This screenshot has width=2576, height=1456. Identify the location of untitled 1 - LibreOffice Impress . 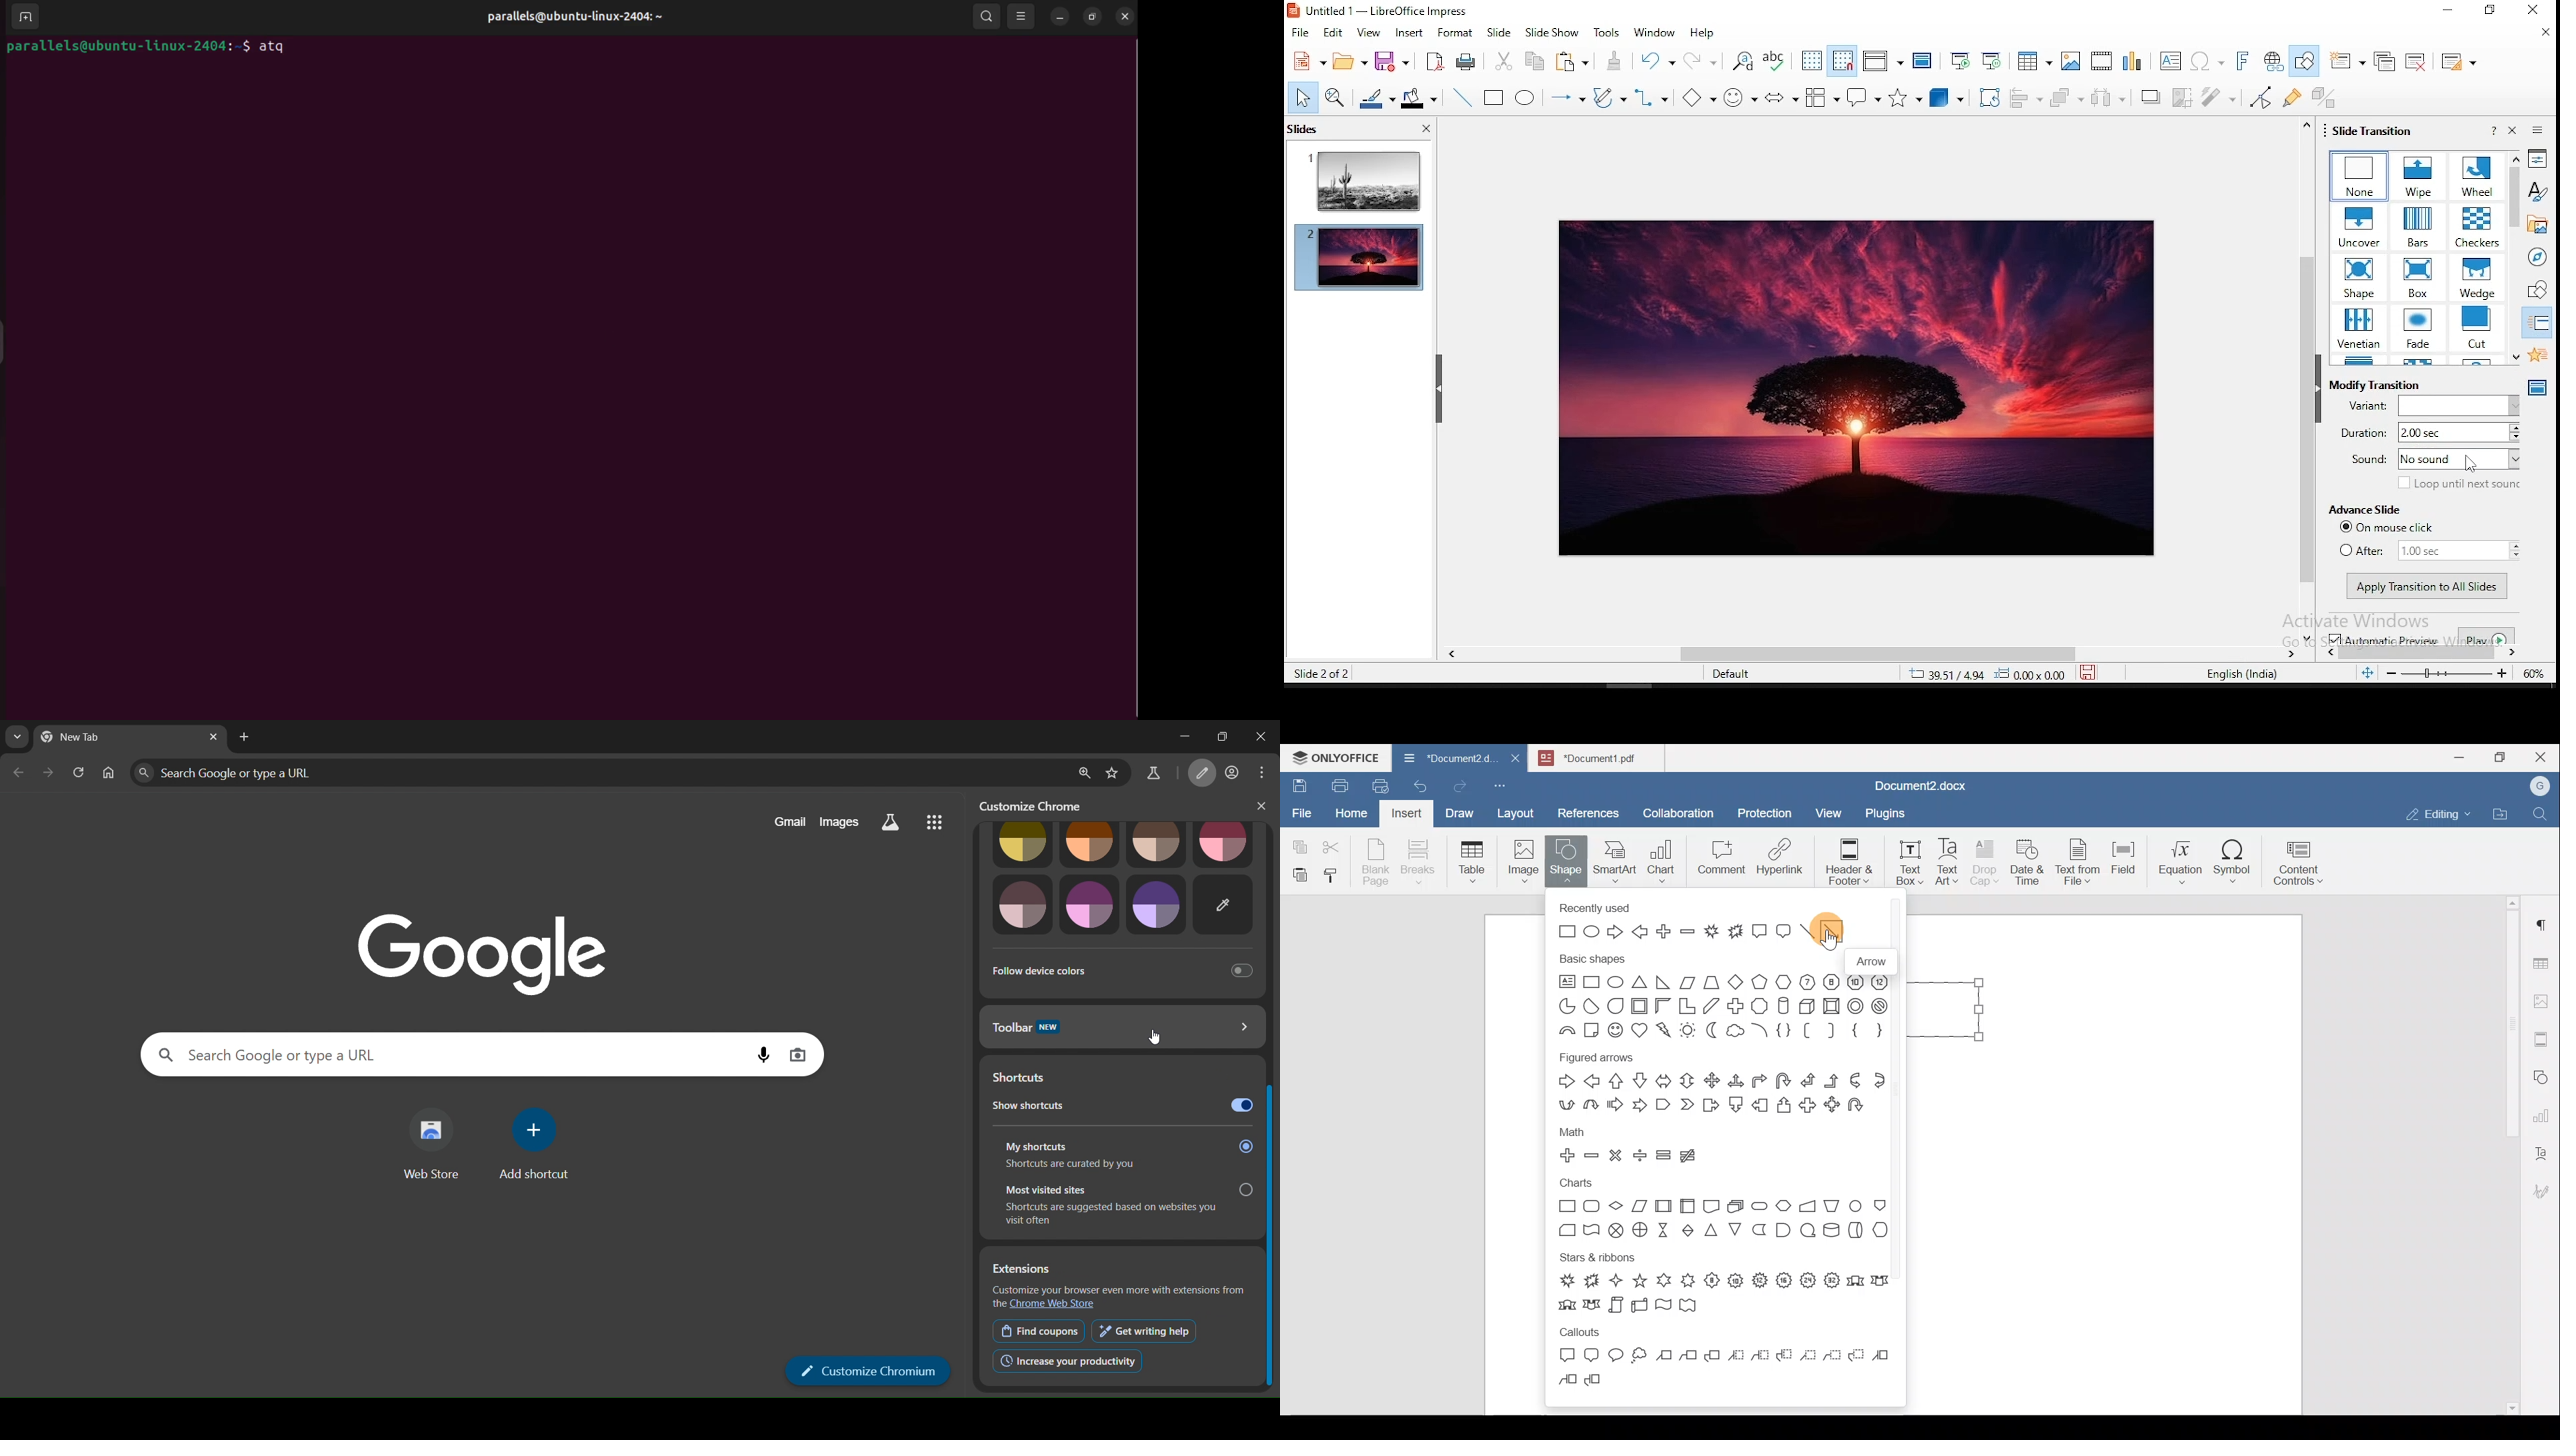
(1378, 11).